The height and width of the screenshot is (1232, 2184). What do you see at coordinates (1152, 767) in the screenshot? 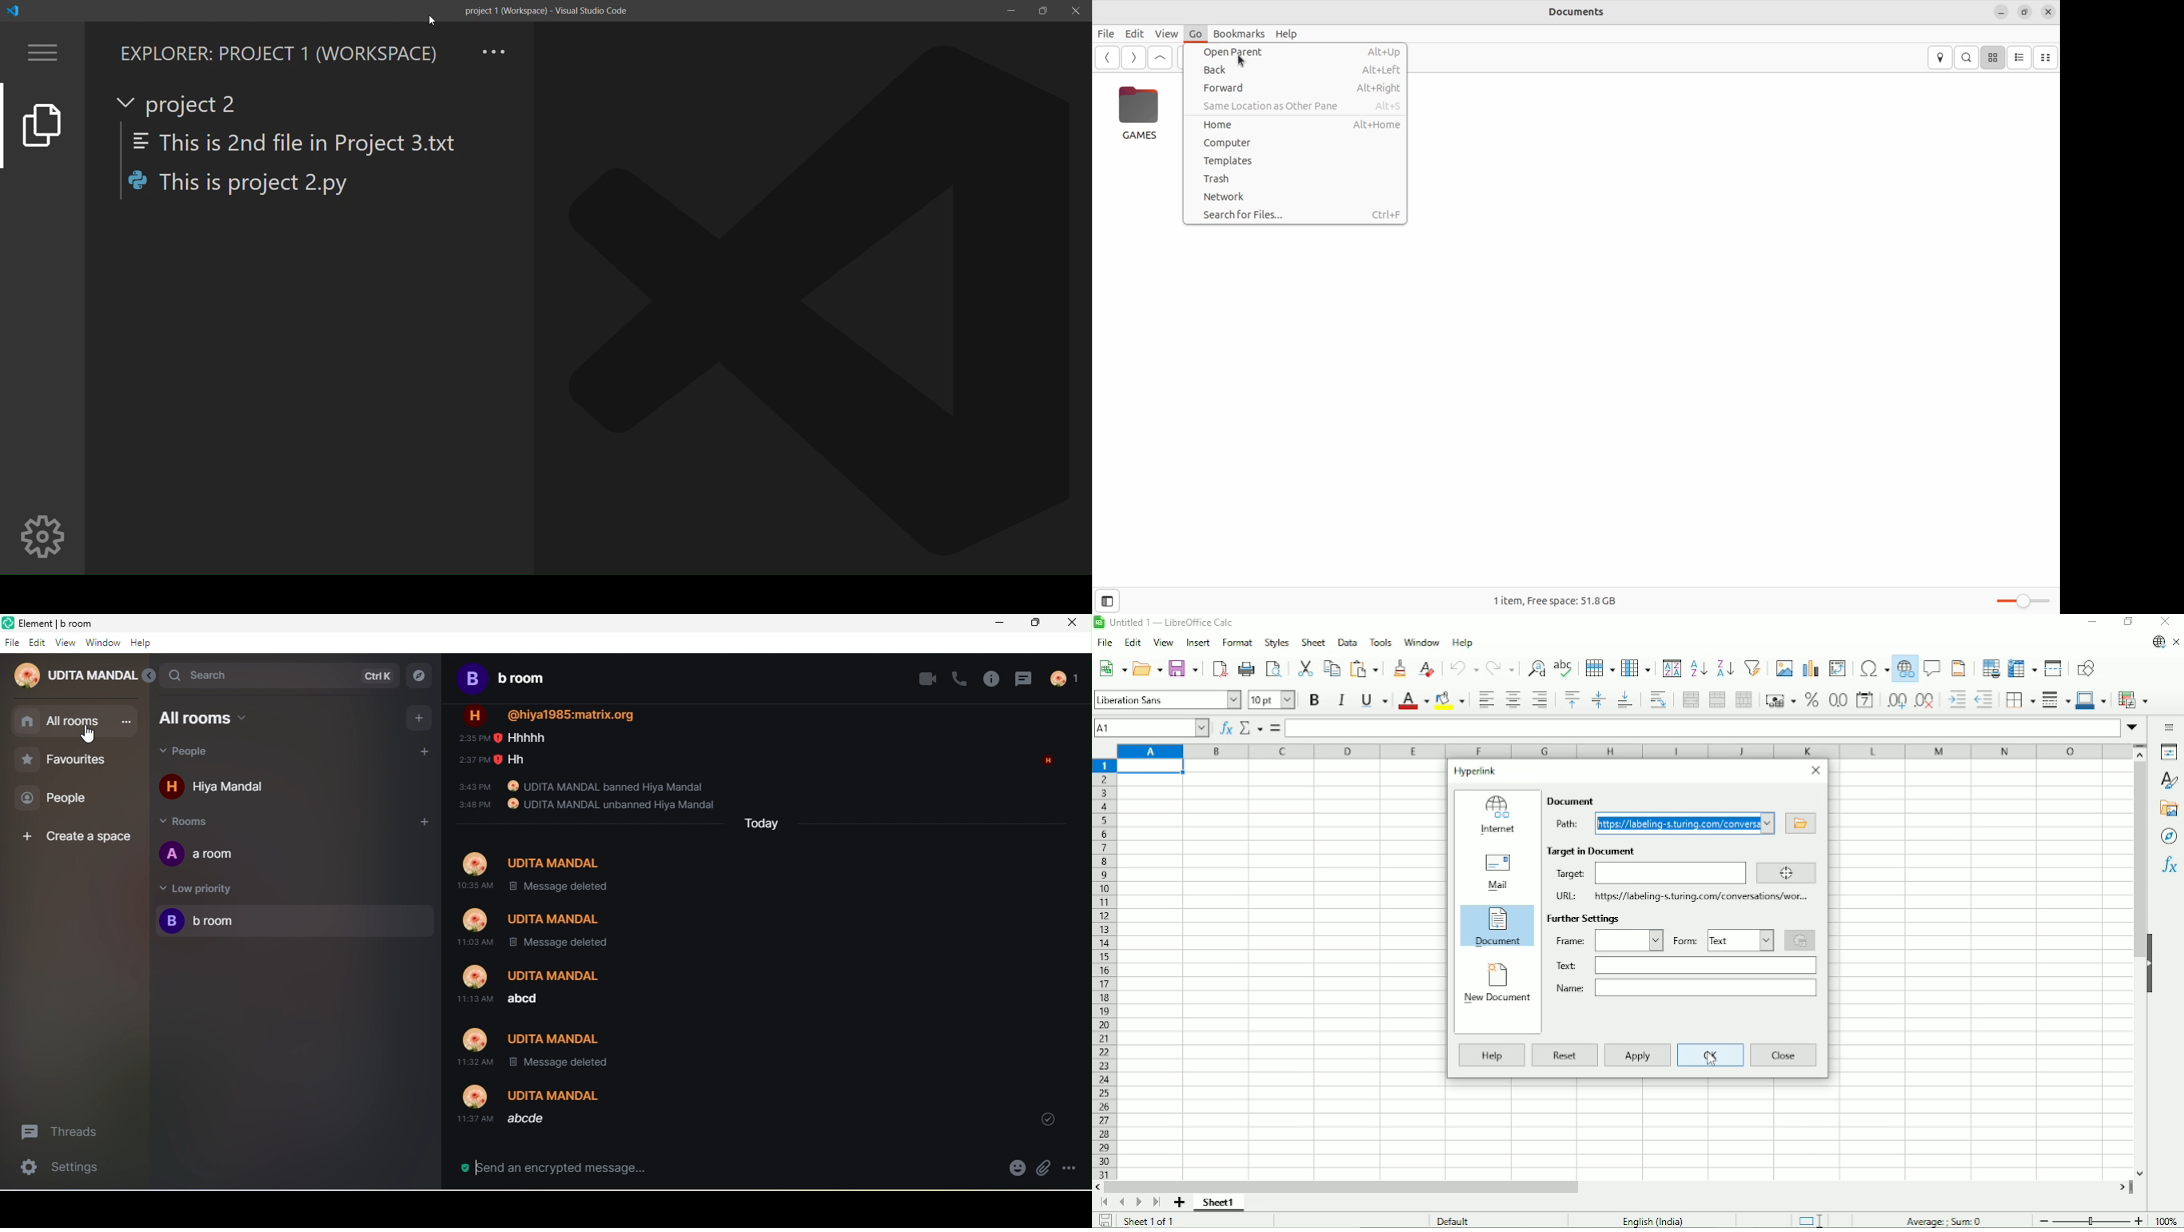
I see `Active cell` at bounding box center [1152, 767].